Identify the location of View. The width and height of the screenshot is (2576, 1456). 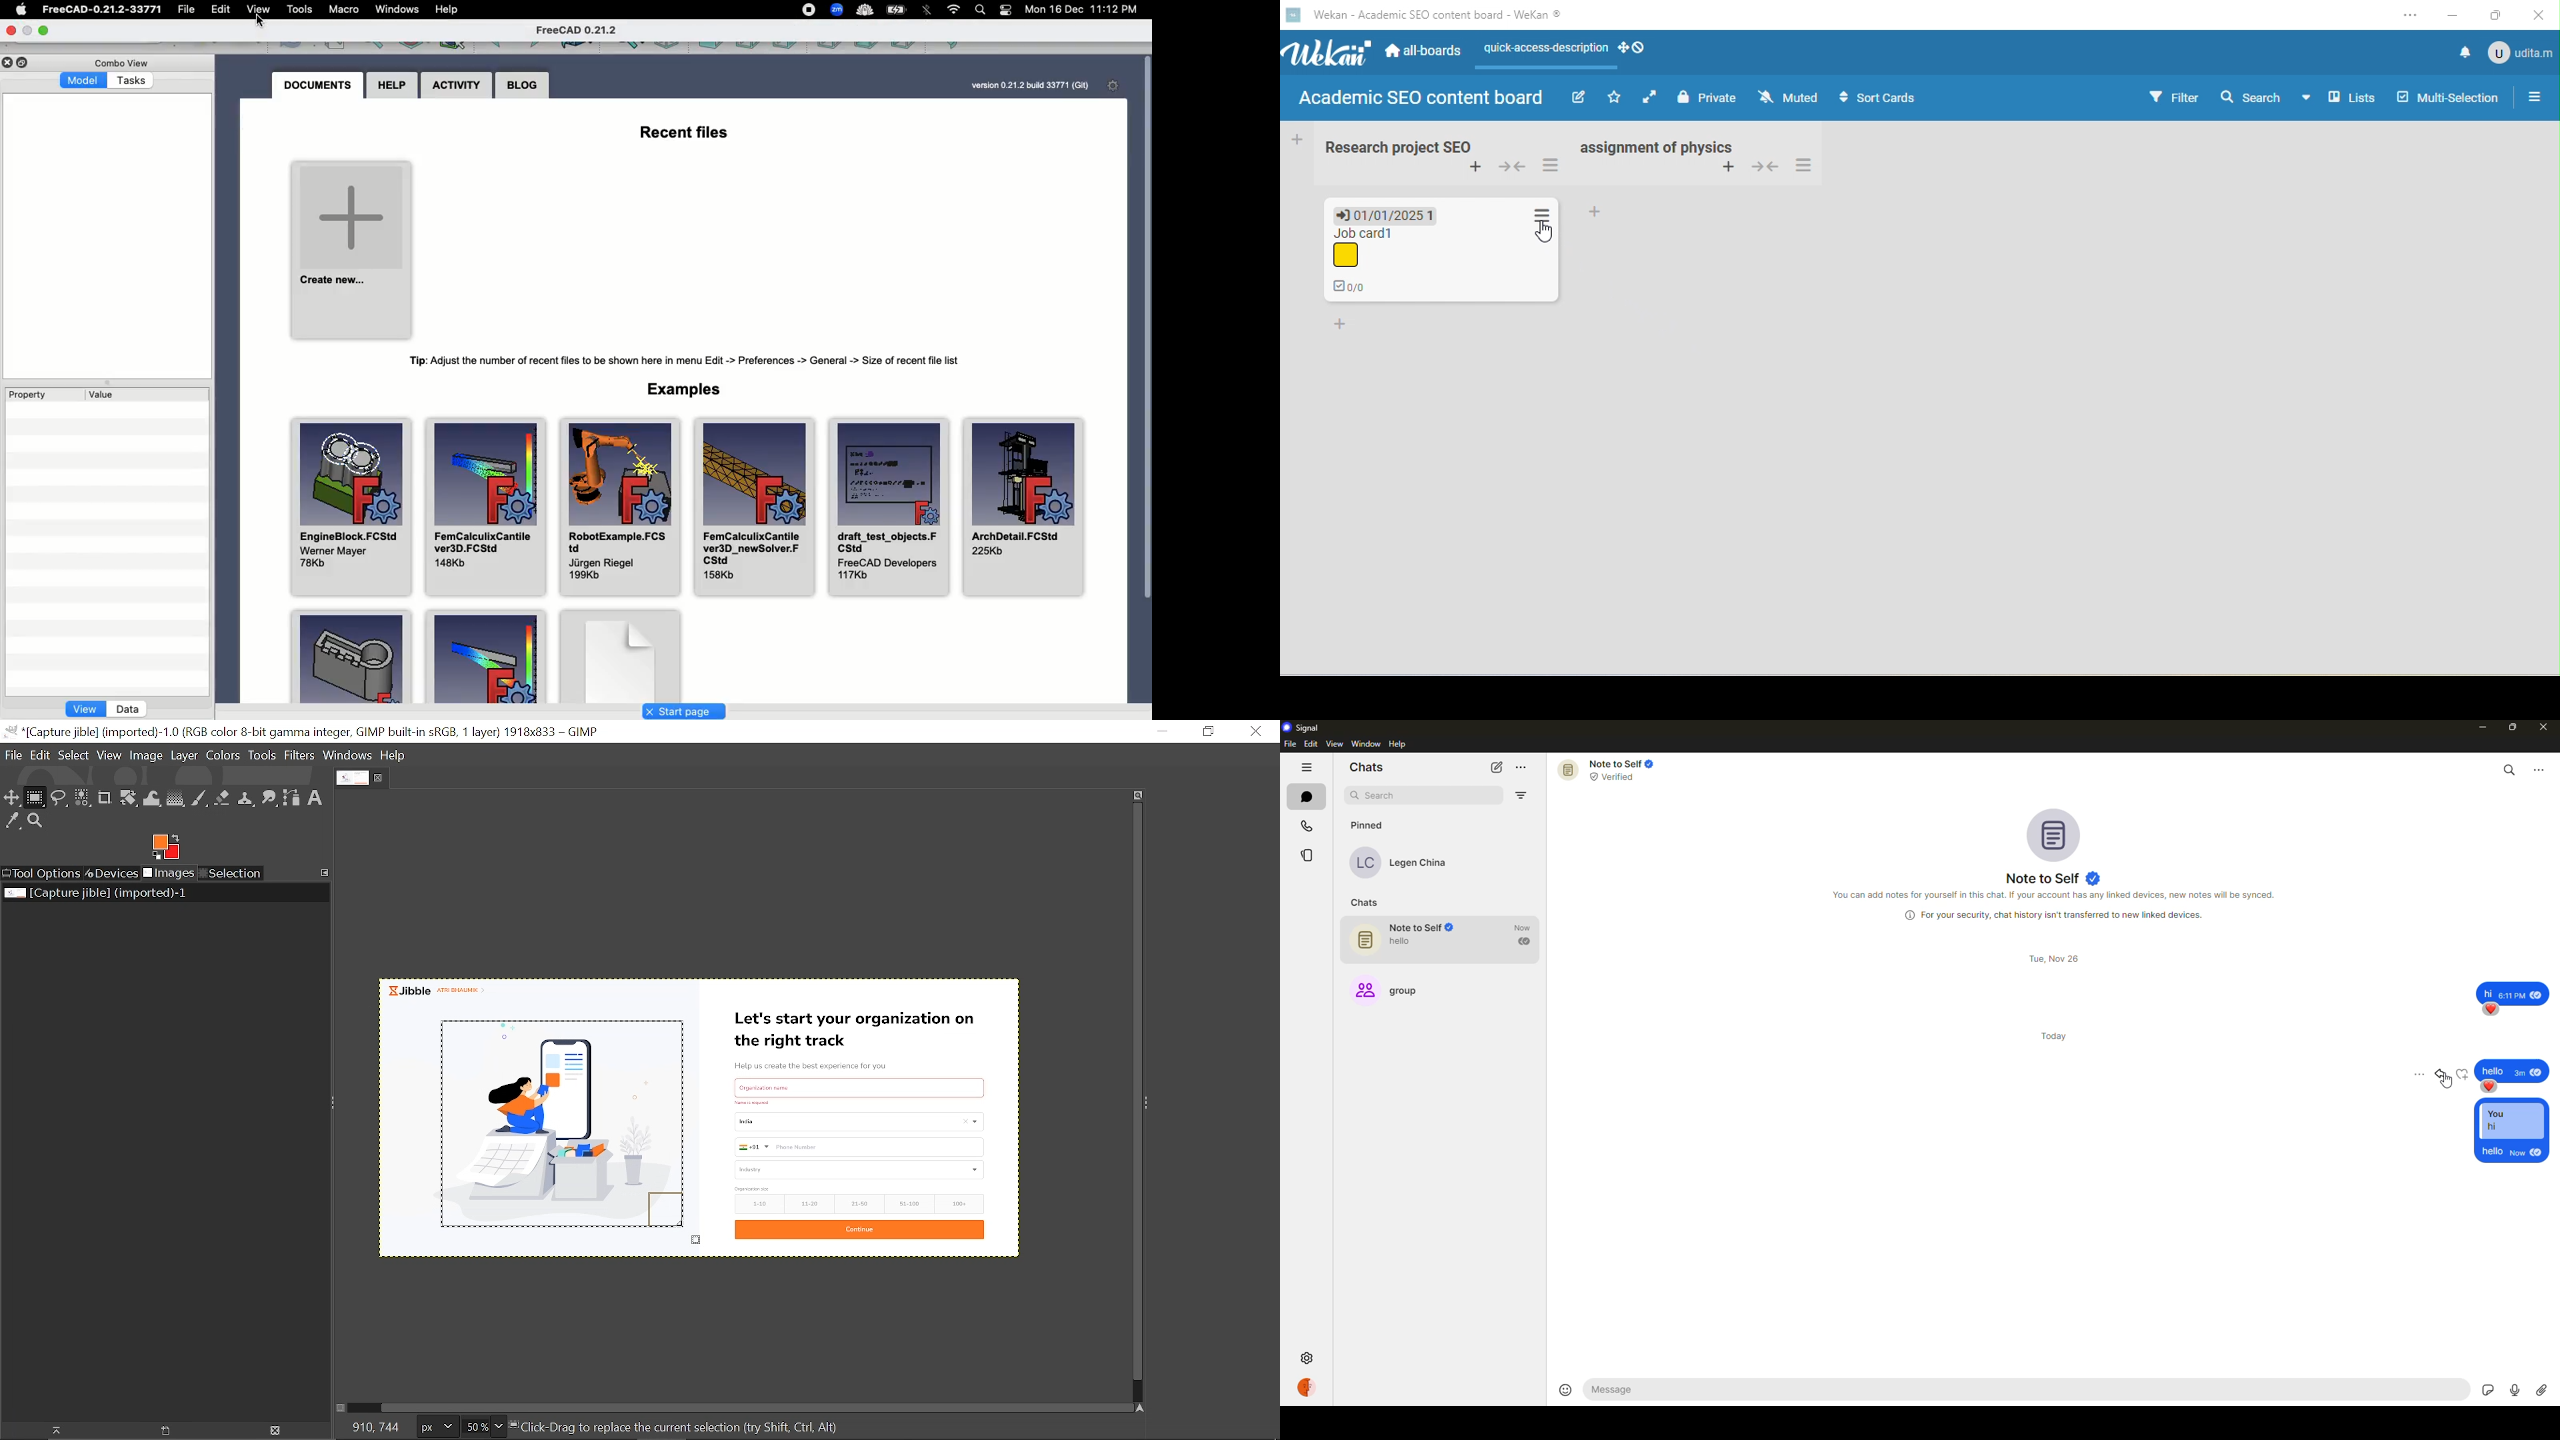
(261, 12).